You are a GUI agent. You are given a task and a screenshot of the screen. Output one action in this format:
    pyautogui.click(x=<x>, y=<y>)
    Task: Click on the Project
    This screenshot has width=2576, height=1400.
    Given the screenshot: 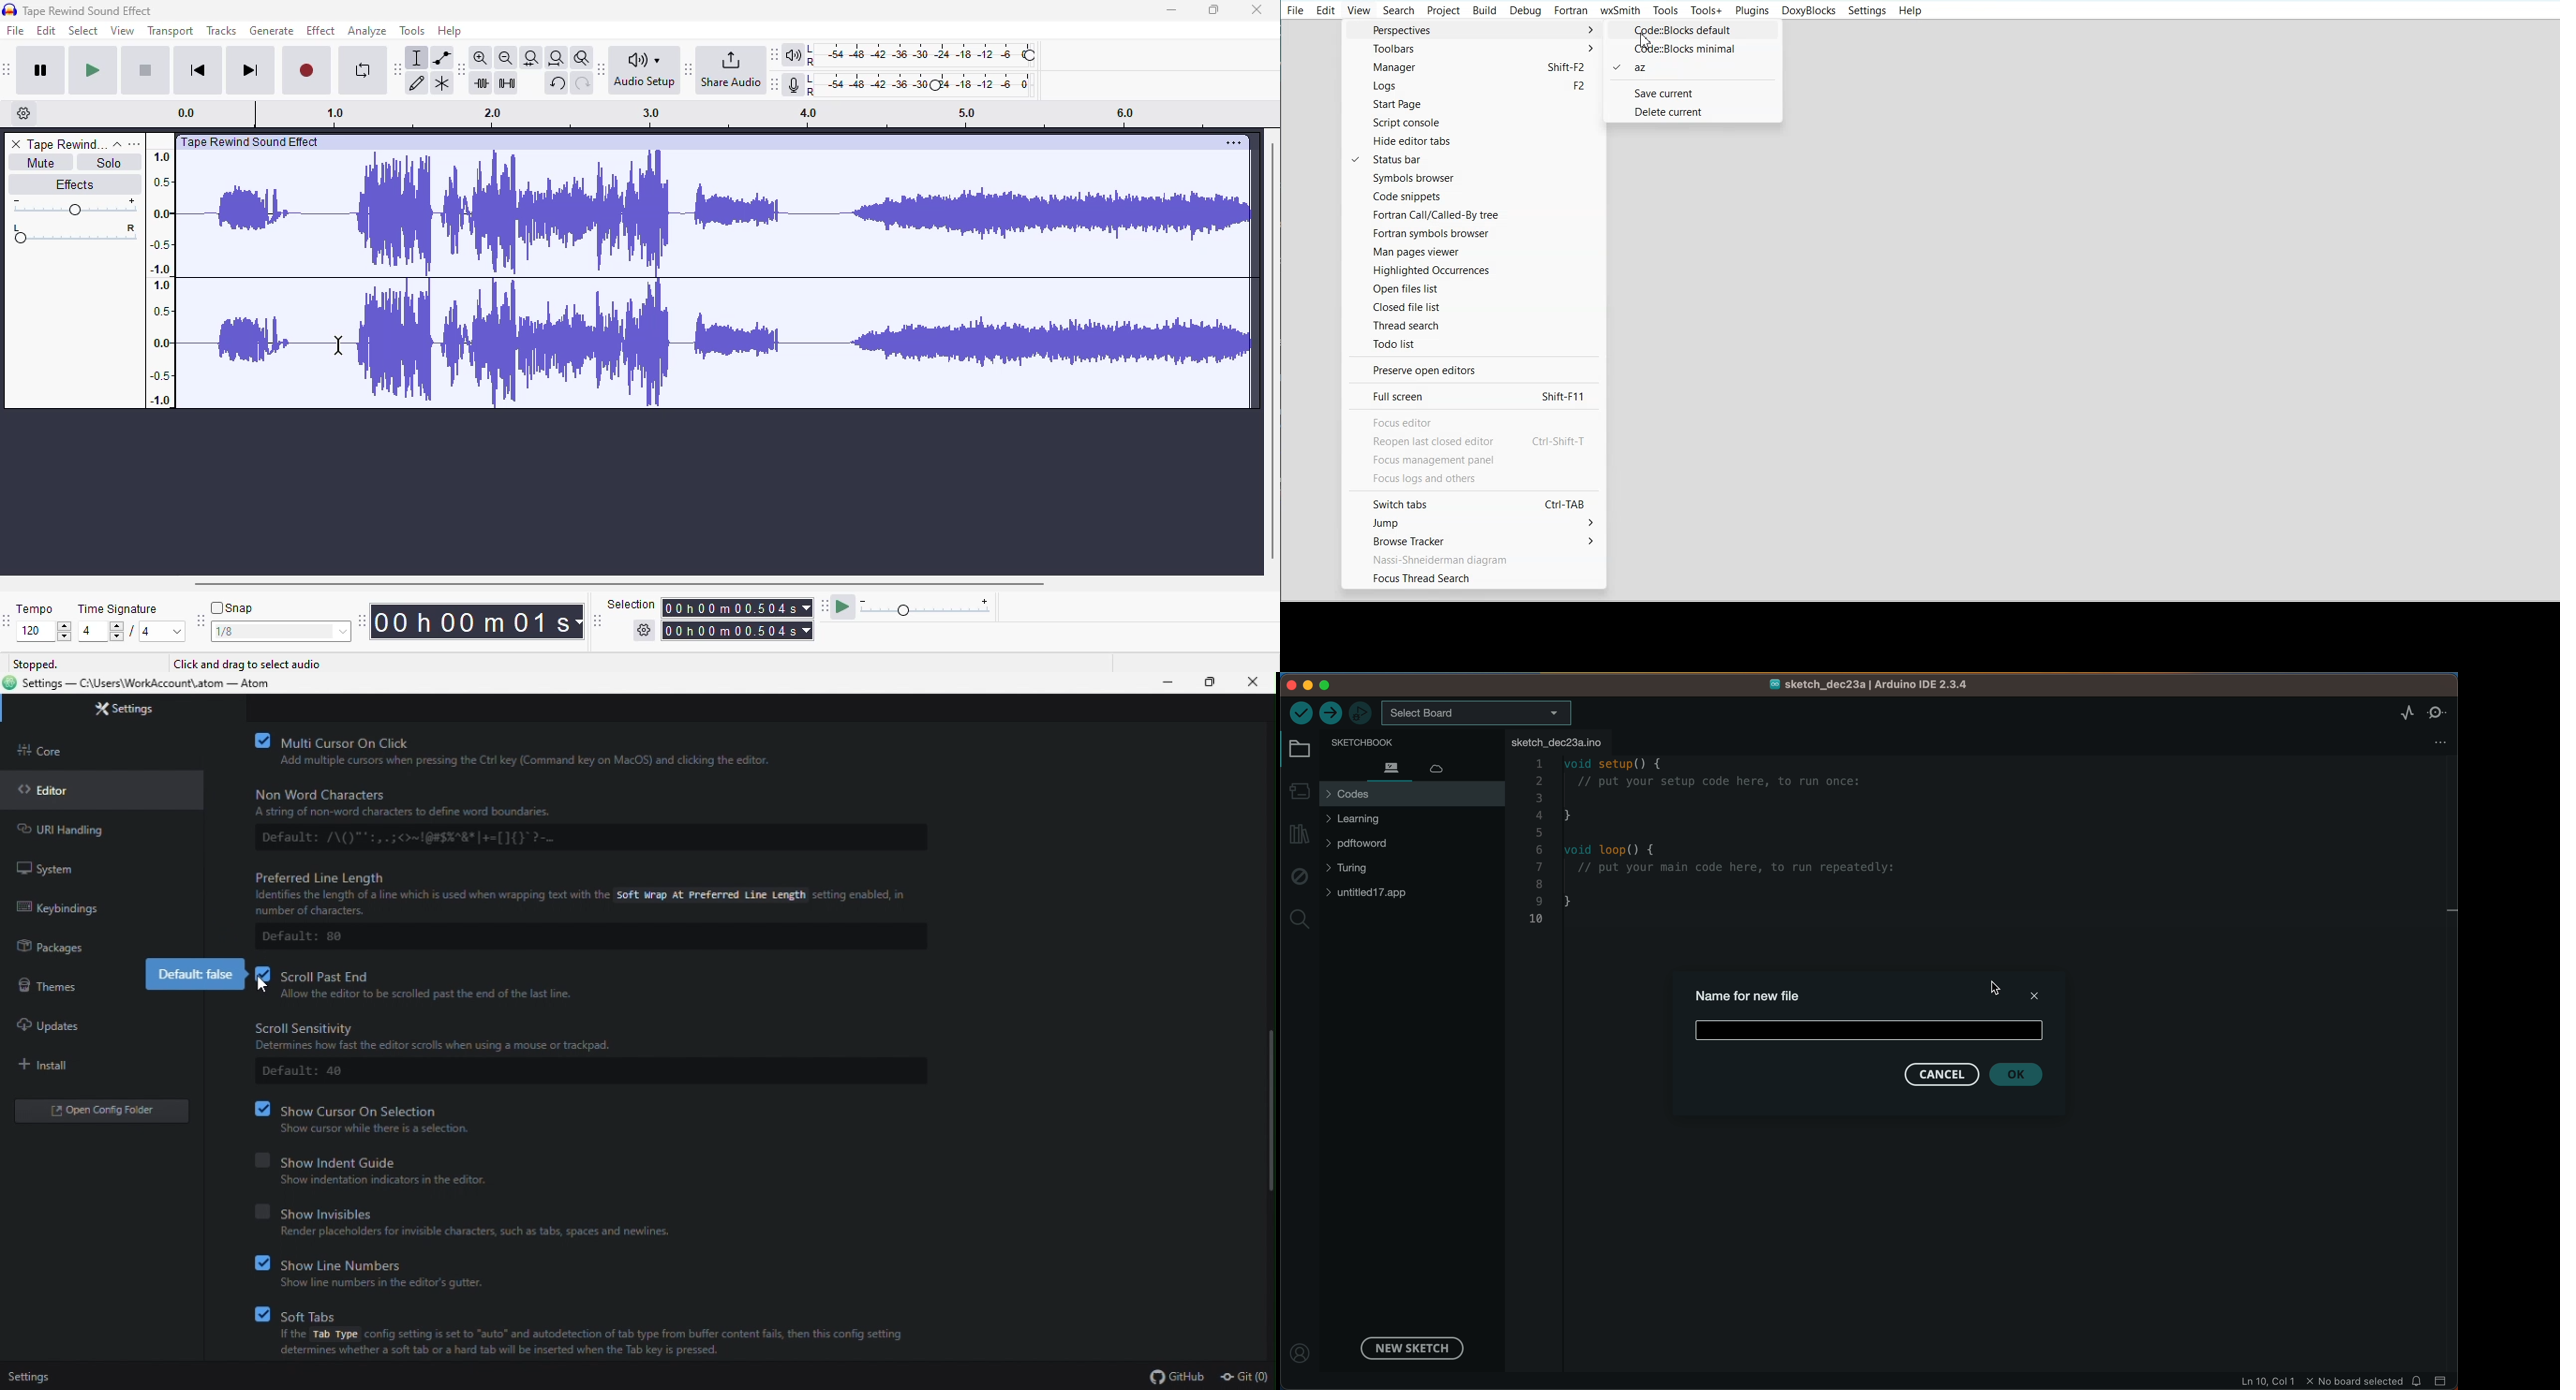 What is the action you would take?
    pyautogui.click(x=1443, y=10)
    